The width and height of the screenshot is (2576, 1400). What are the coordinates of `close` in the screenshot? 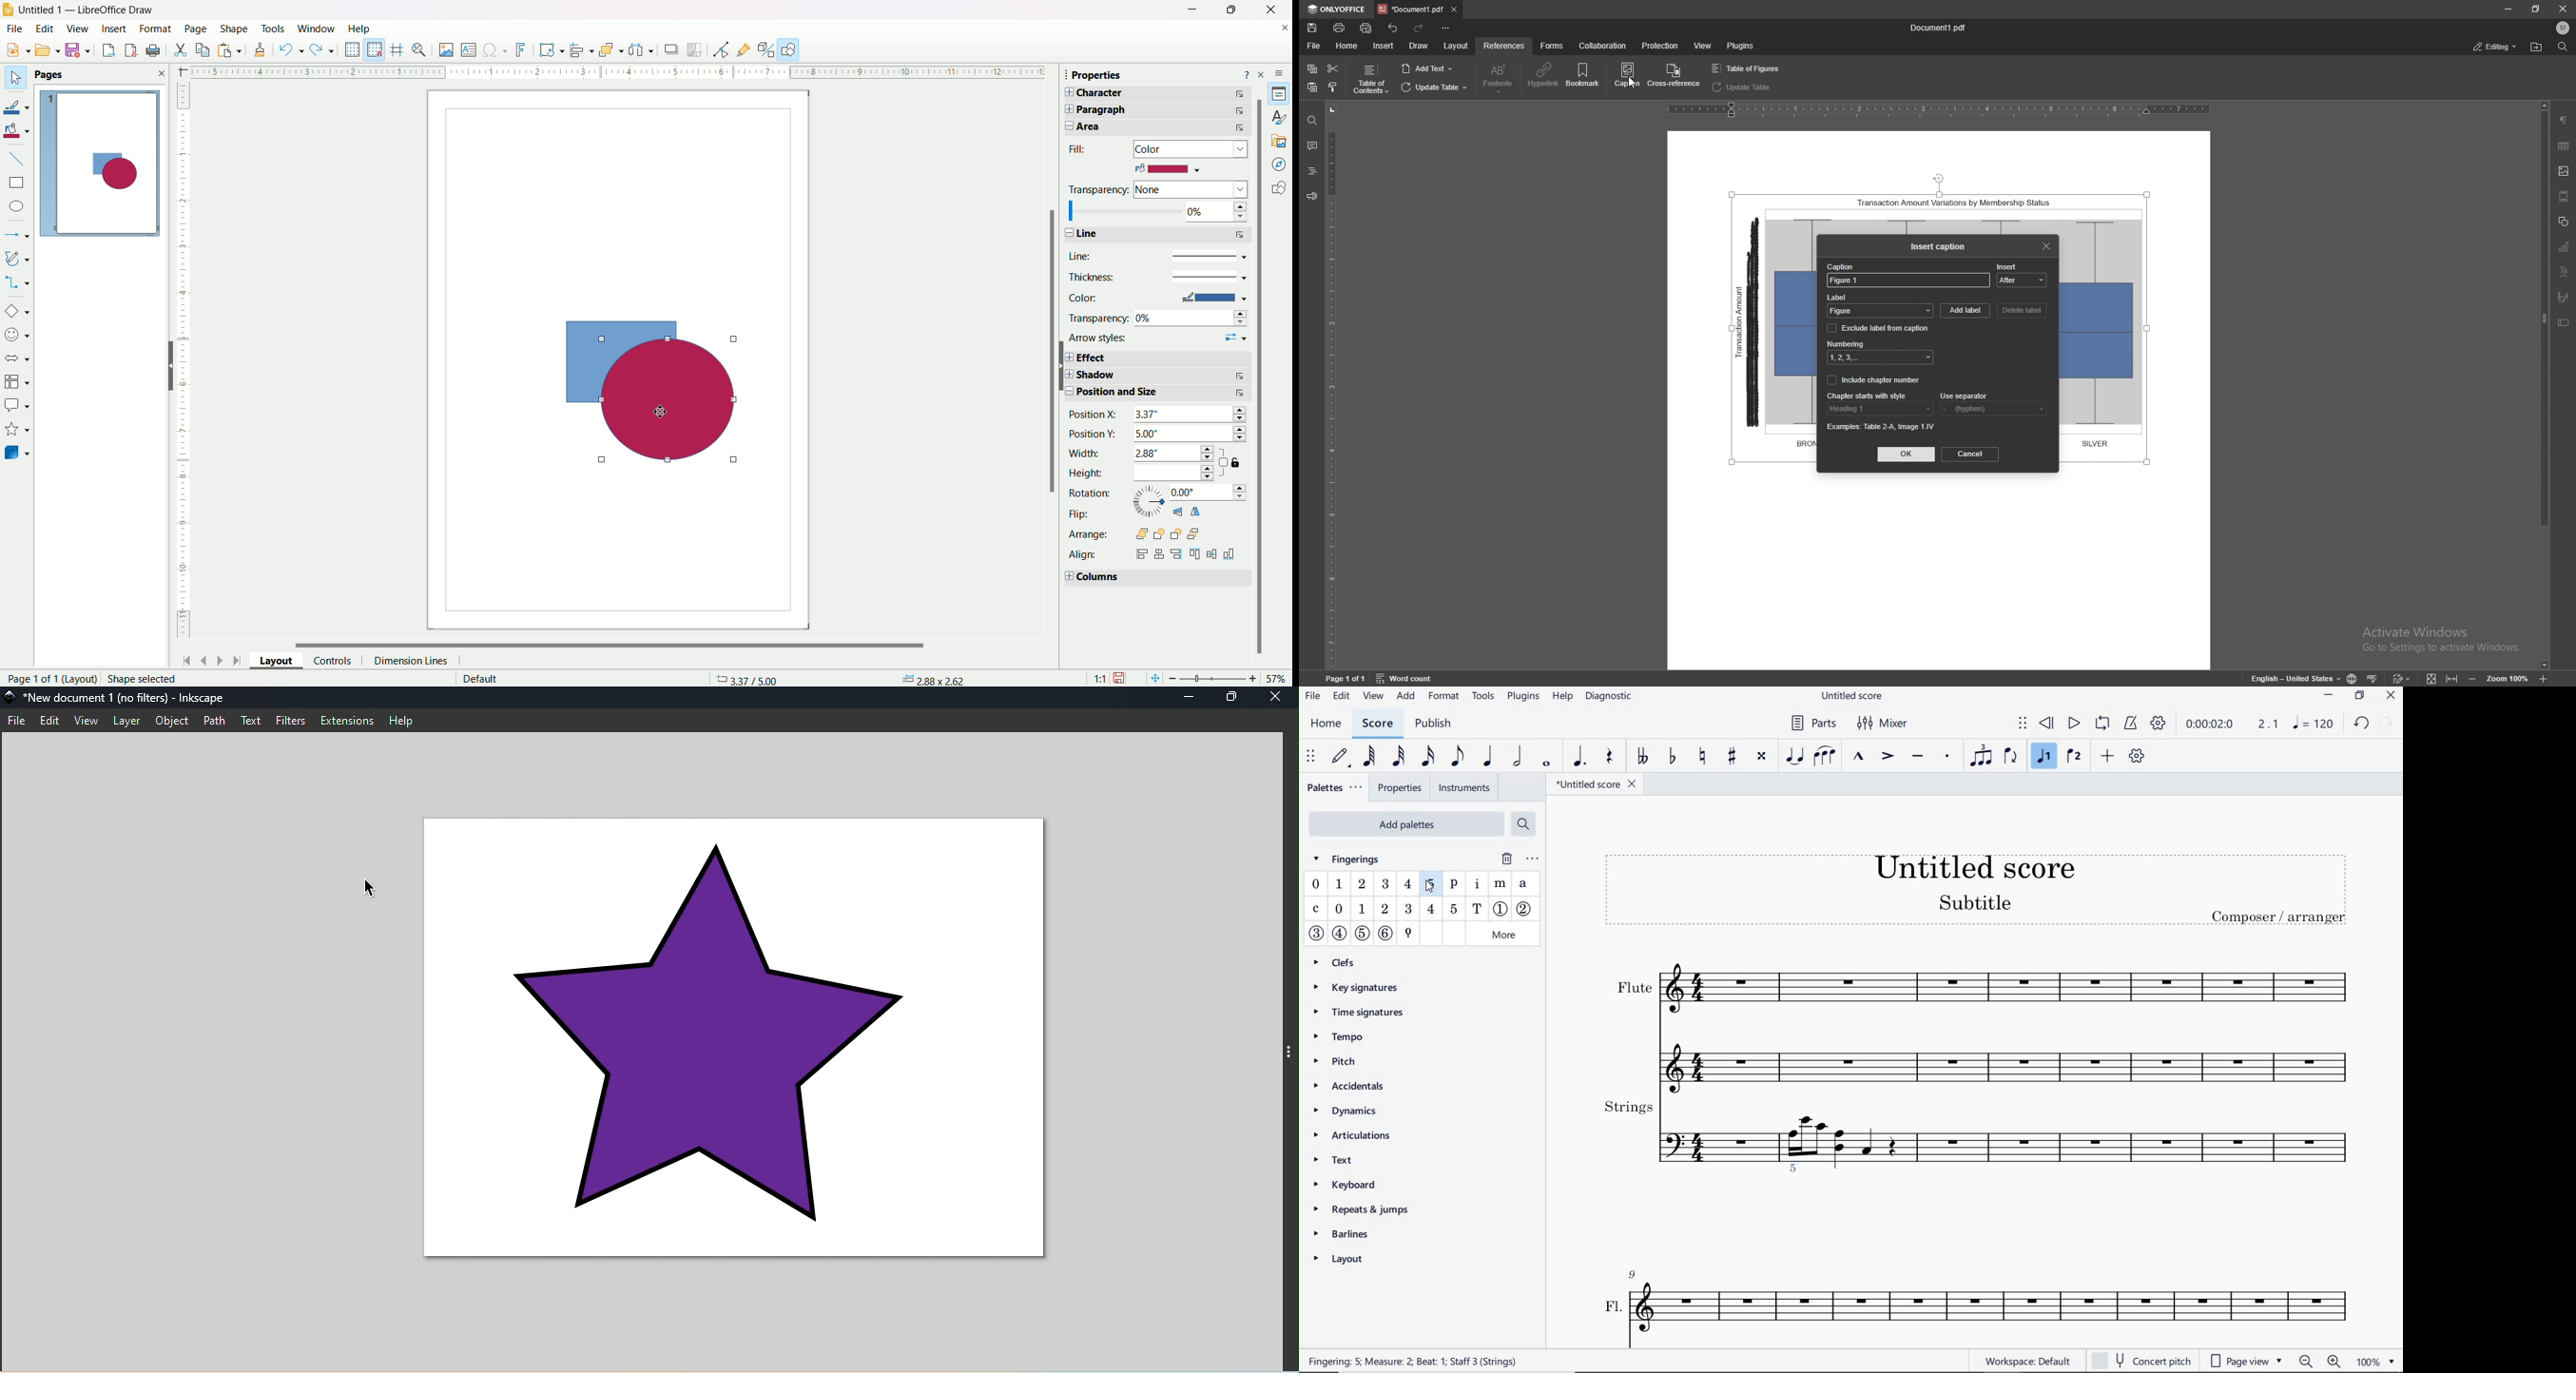 It's located at (2562, 9).